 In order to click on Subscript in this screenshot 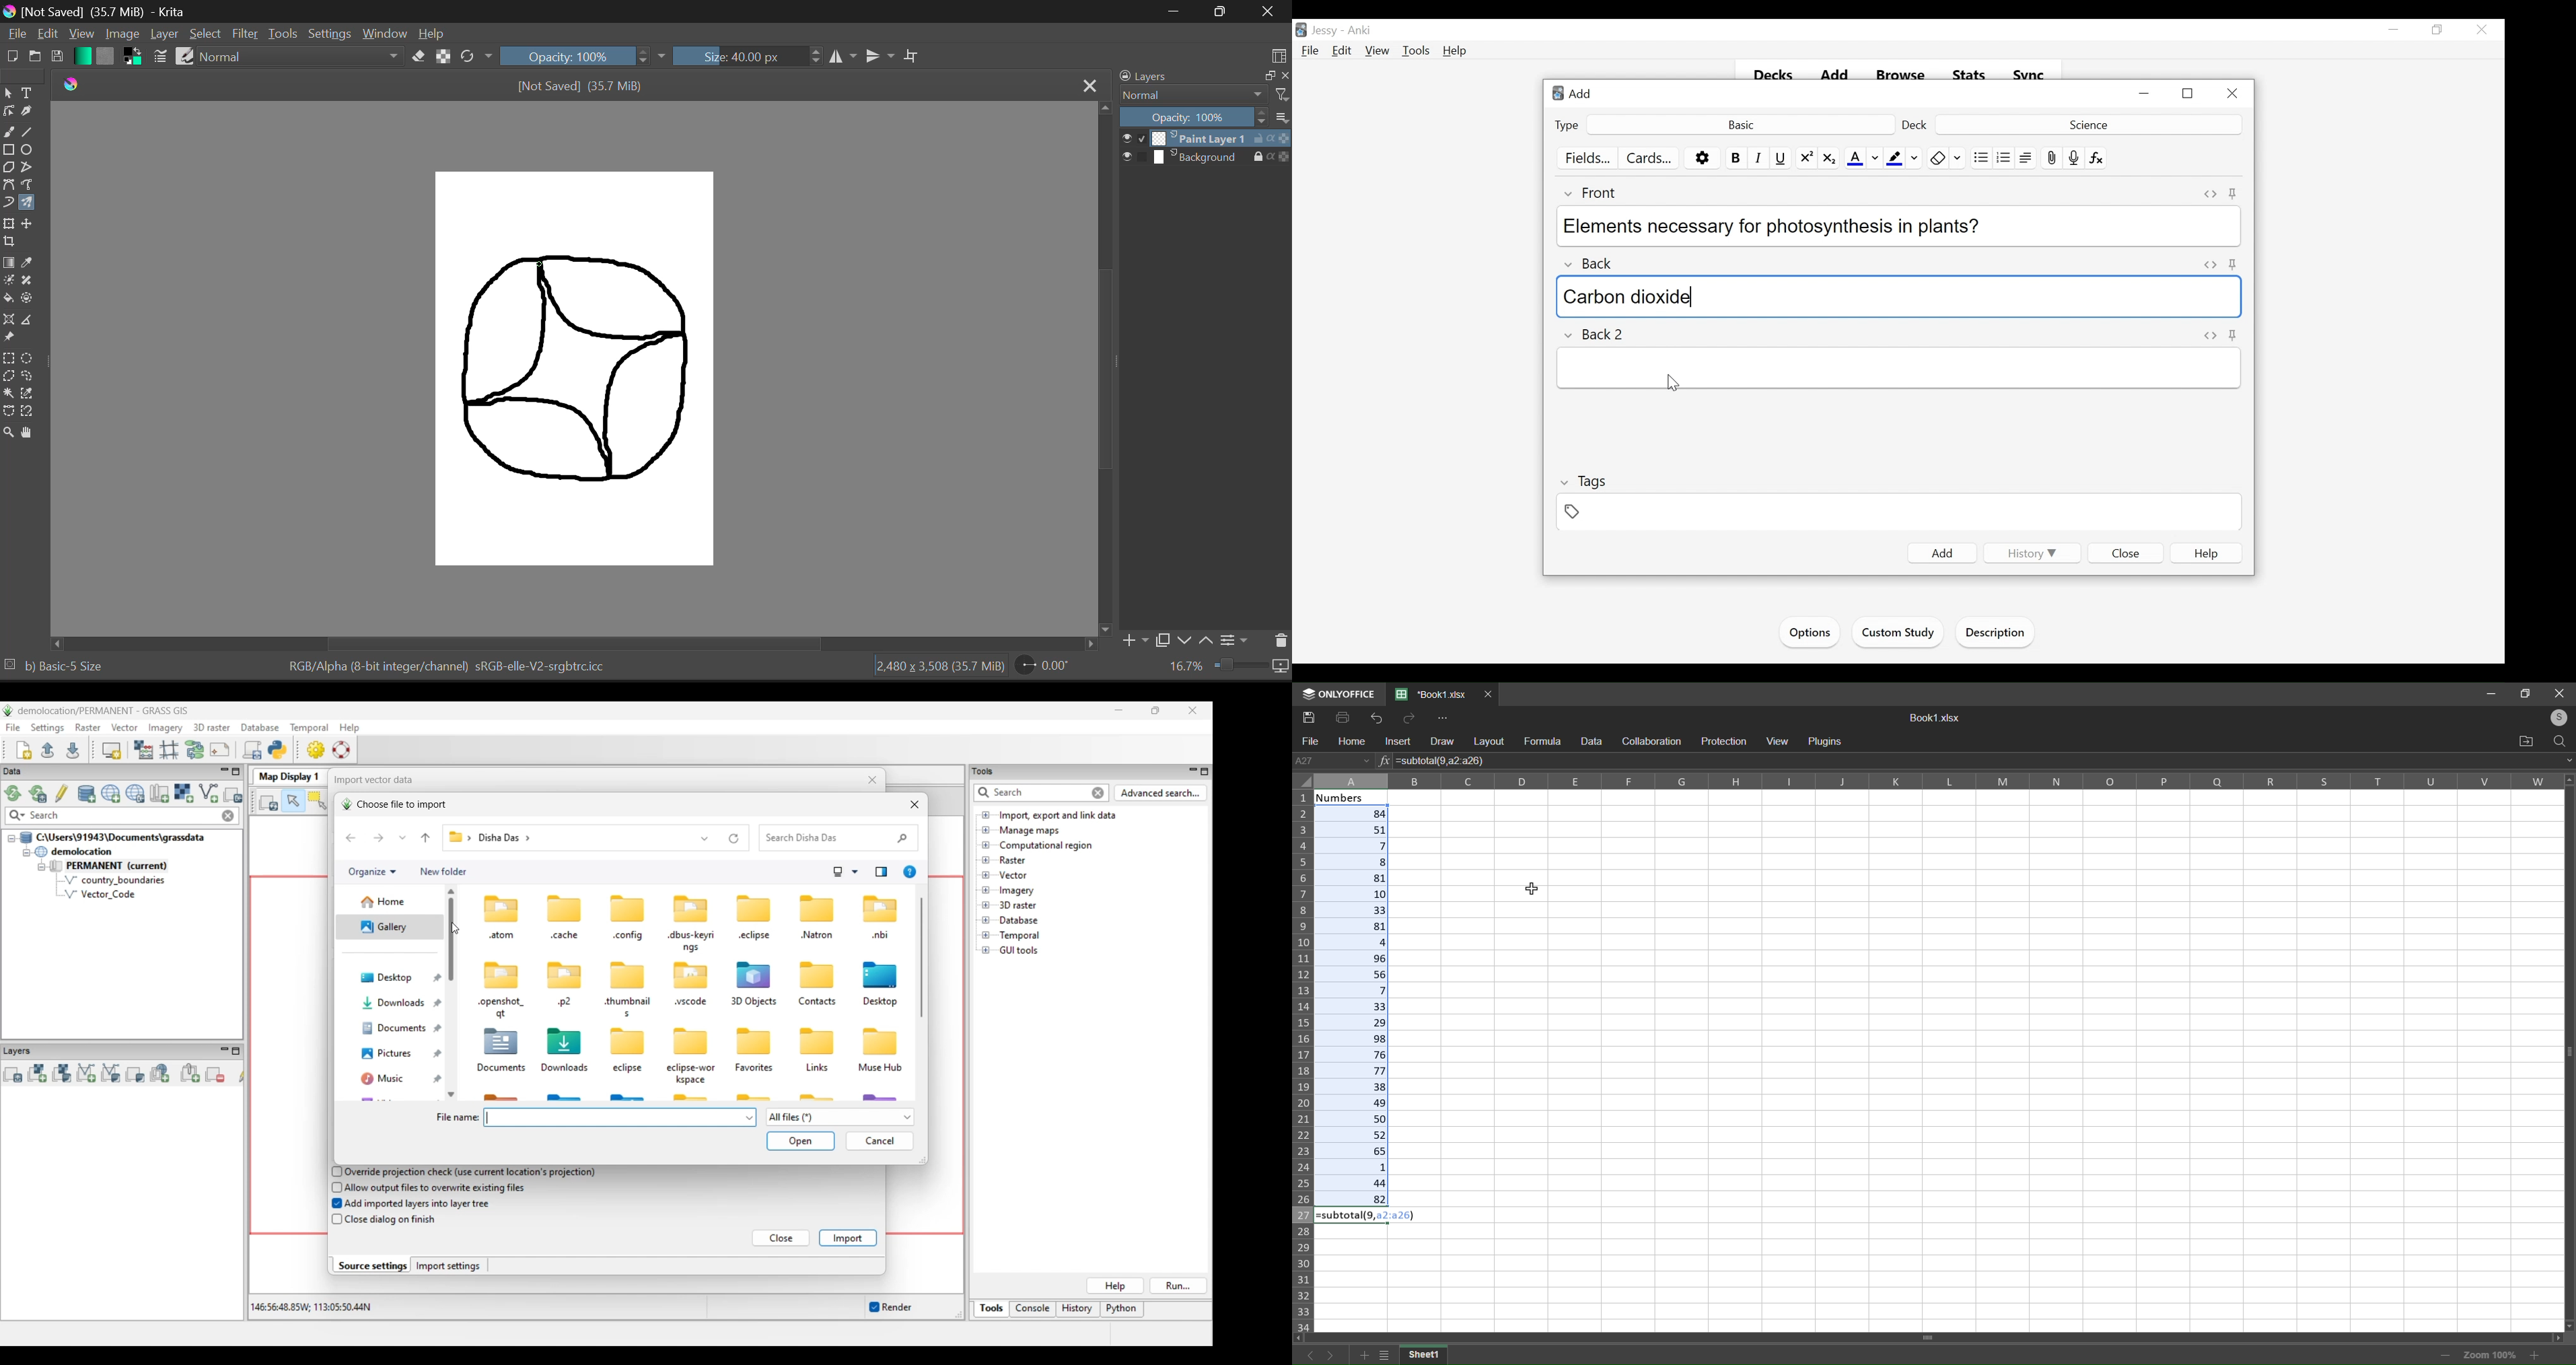, I will do `click(1828, 159)`.